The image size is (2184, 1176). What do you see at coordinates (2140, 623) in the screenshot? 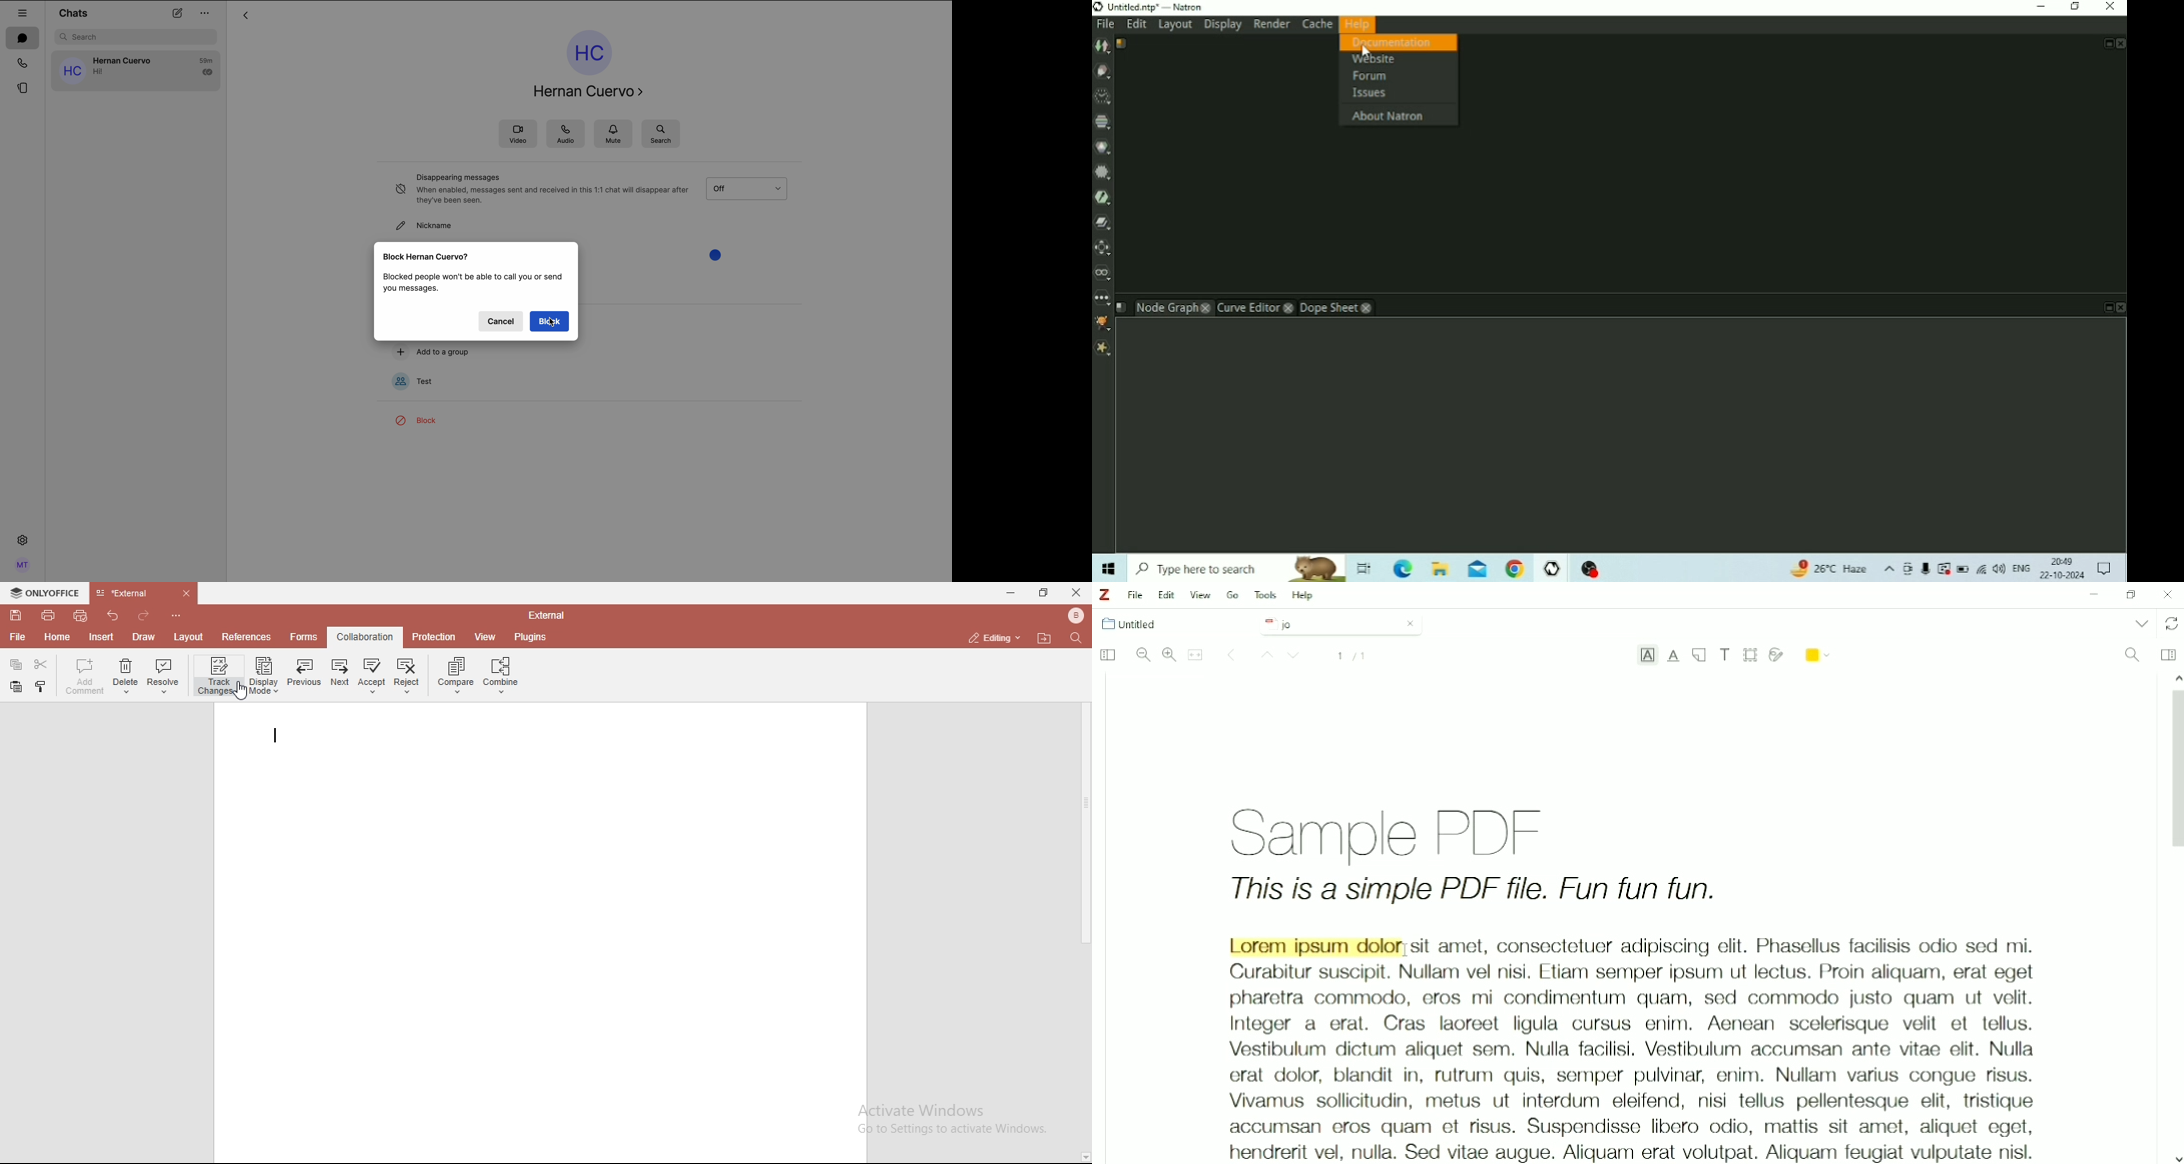
I see `List all tabs` at bounding box center [2140, 623].